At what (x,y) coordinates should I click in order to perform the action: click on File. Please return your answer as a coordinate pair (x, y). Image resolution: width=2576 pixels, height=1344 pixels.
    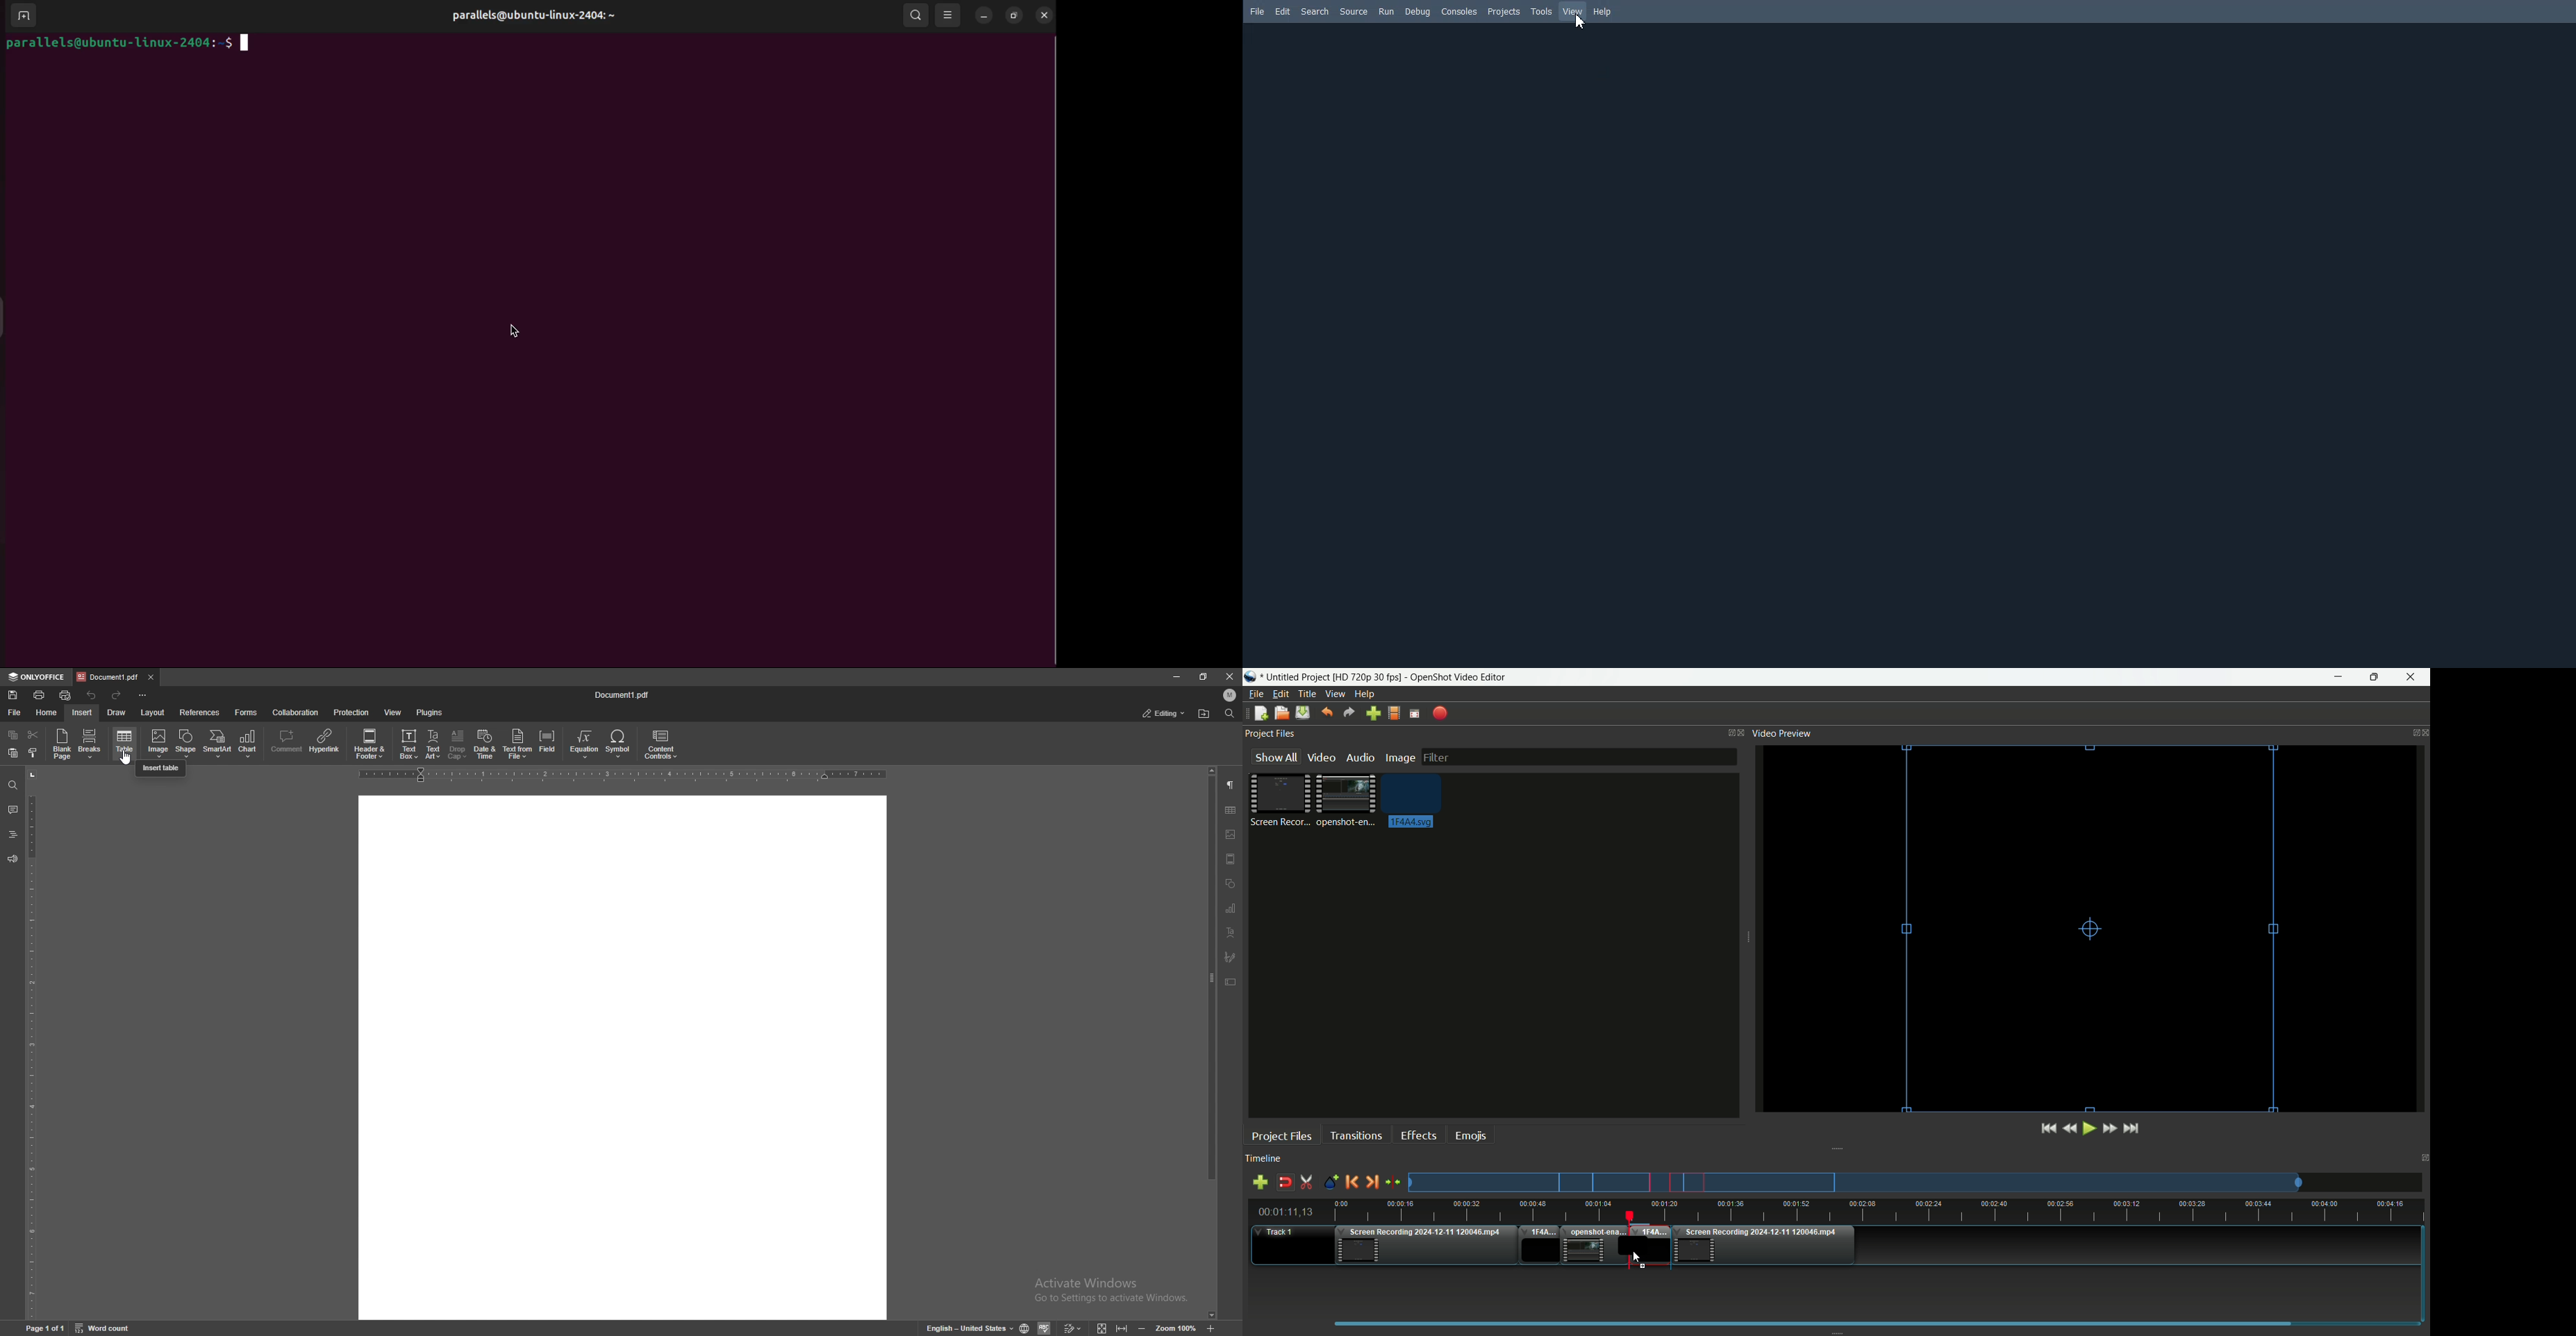
    Looking at the image, I should click on (1258, 12).